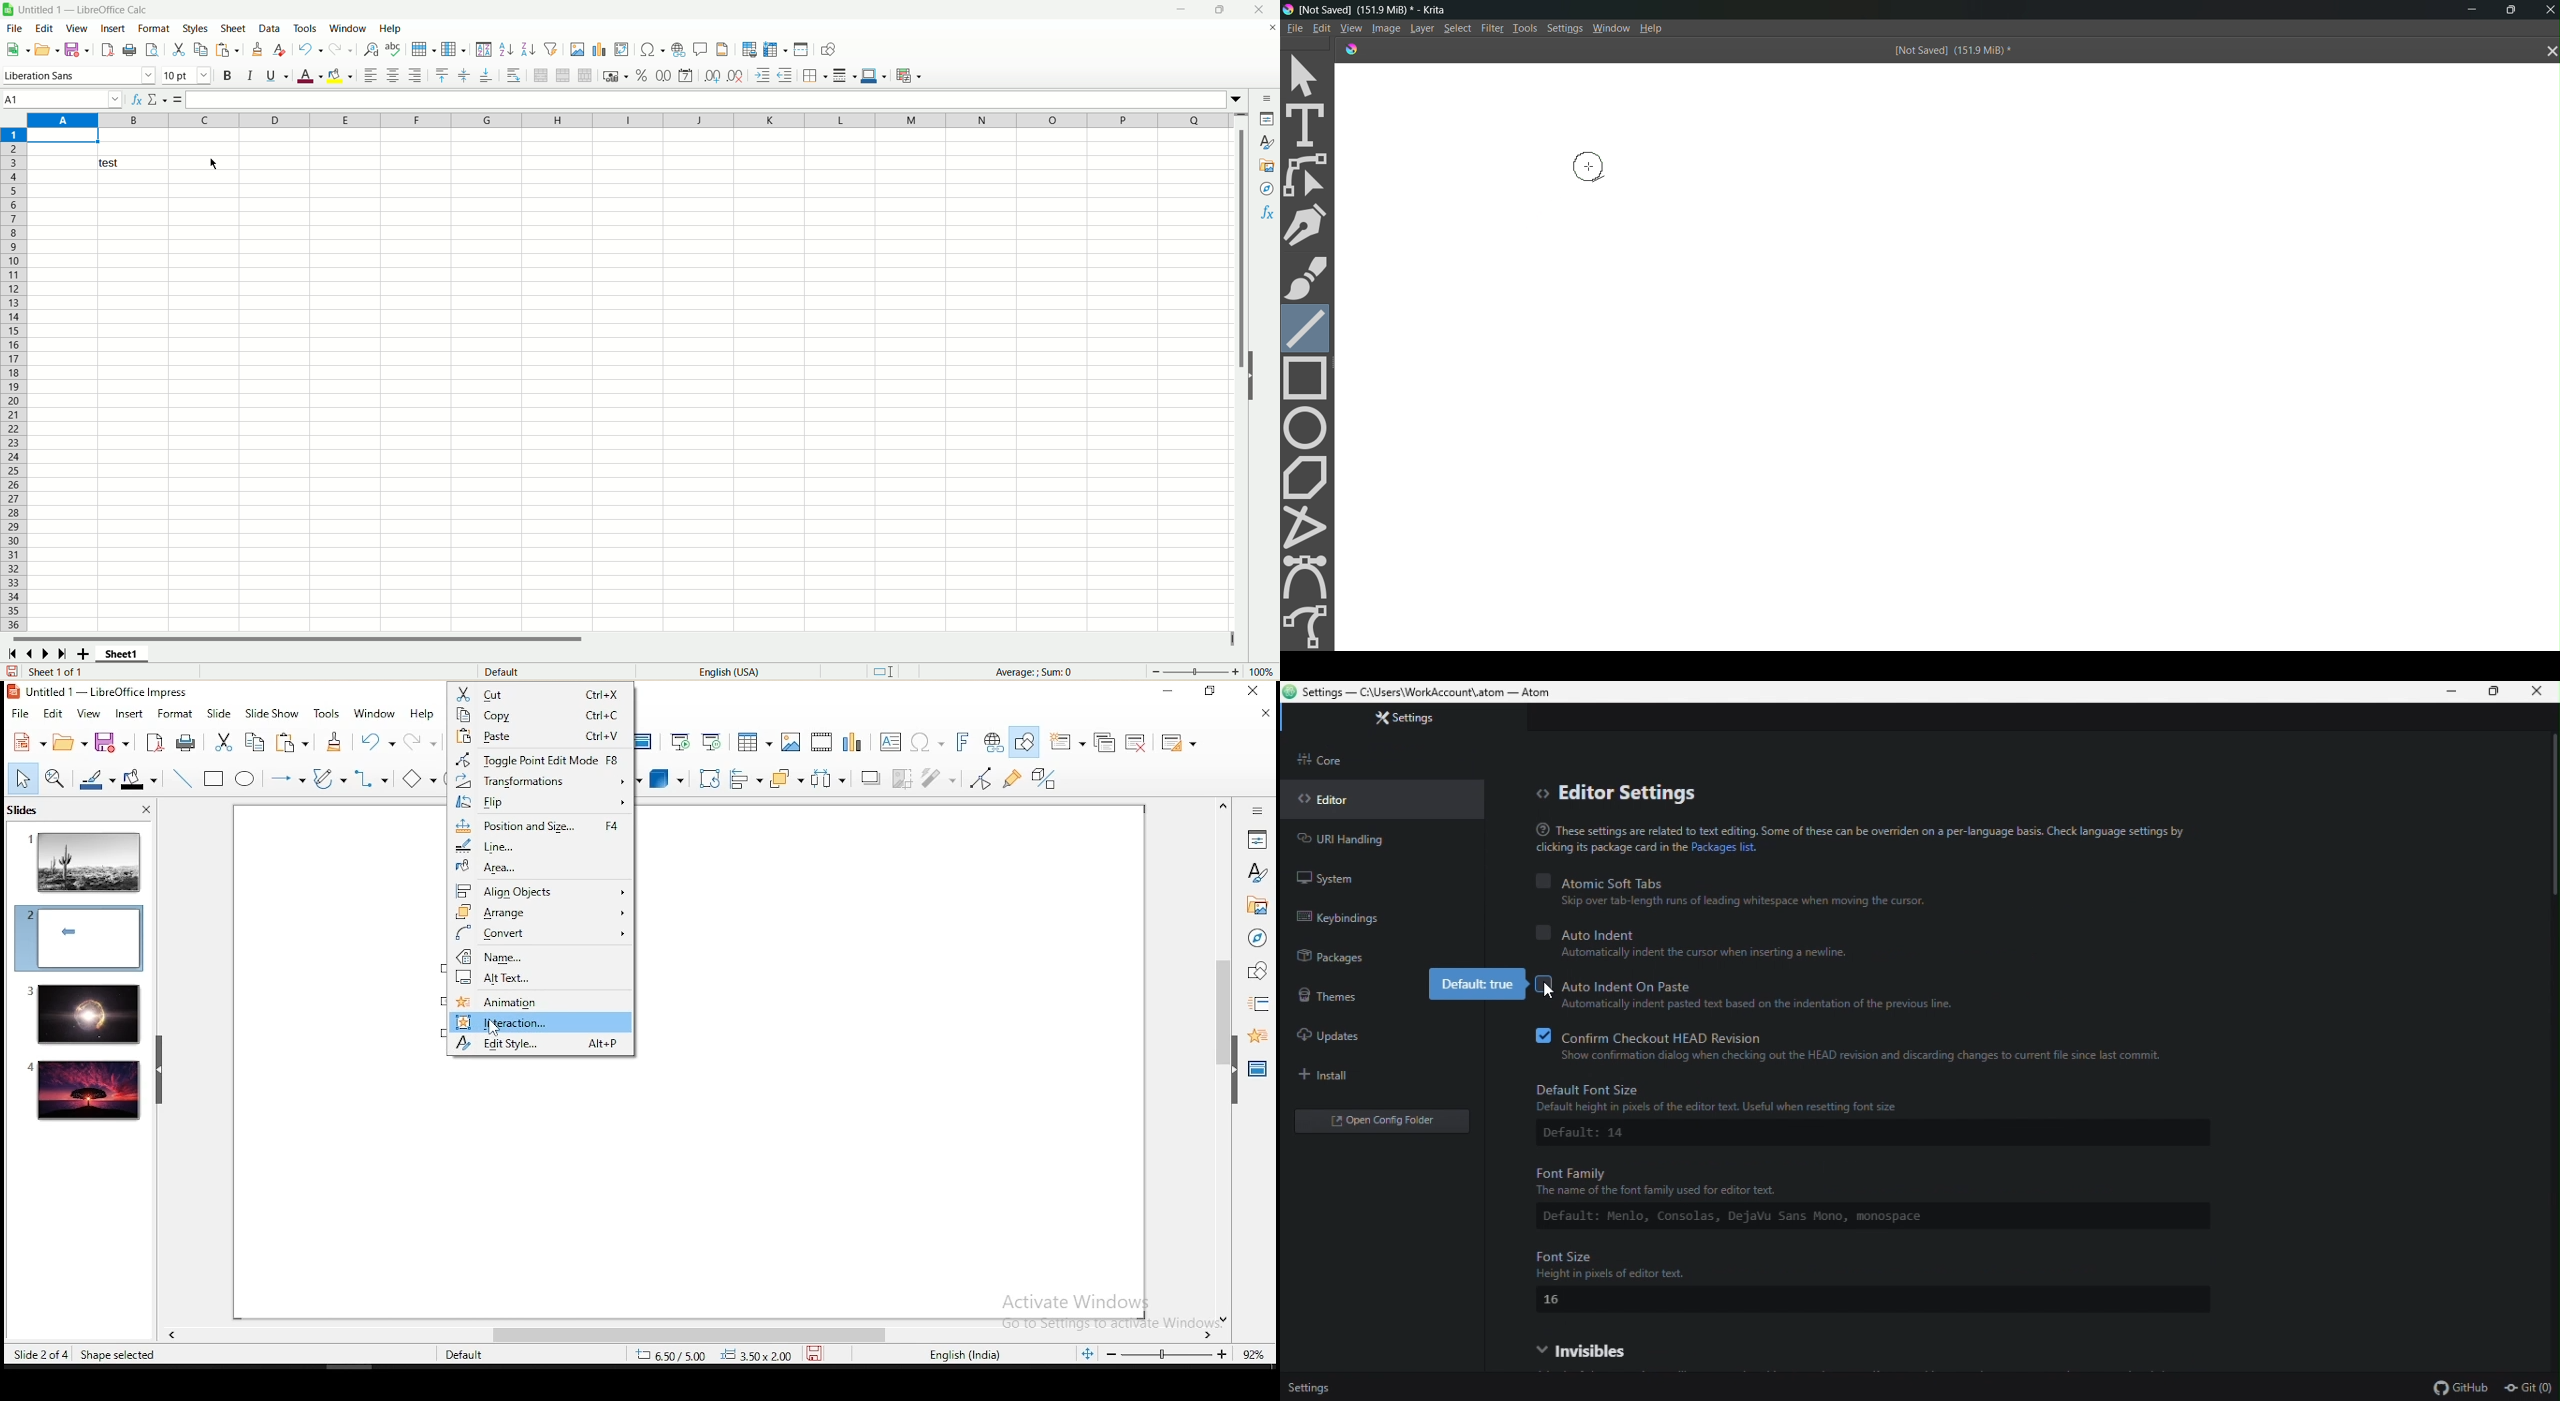  I want to click on merge, so click(563, 75).